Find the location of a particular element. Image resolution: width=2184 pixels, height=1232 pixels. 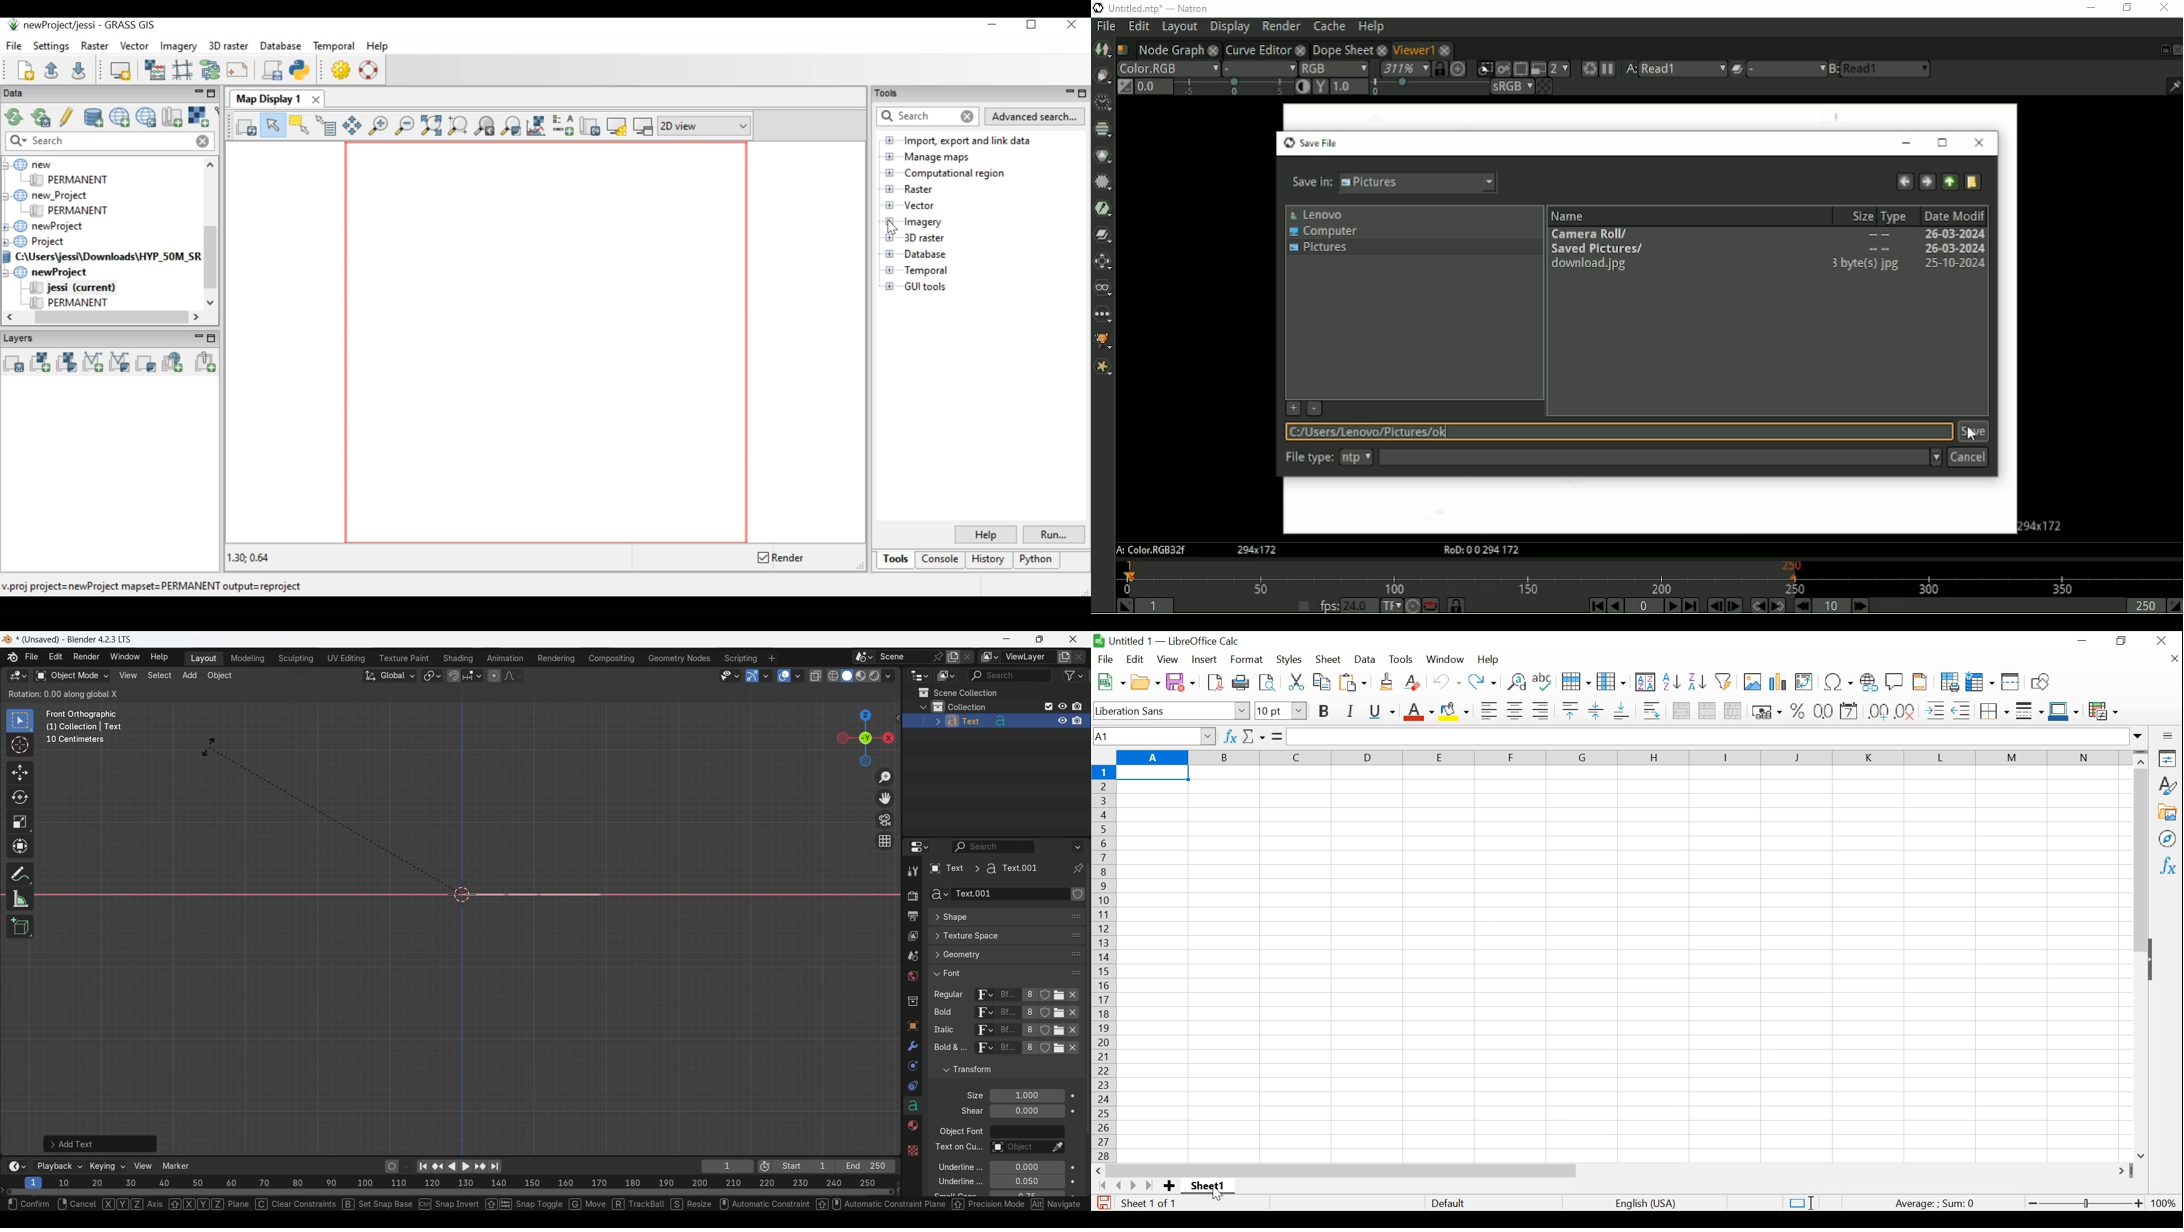

clear constraints is located at coordinates (297, 1205).